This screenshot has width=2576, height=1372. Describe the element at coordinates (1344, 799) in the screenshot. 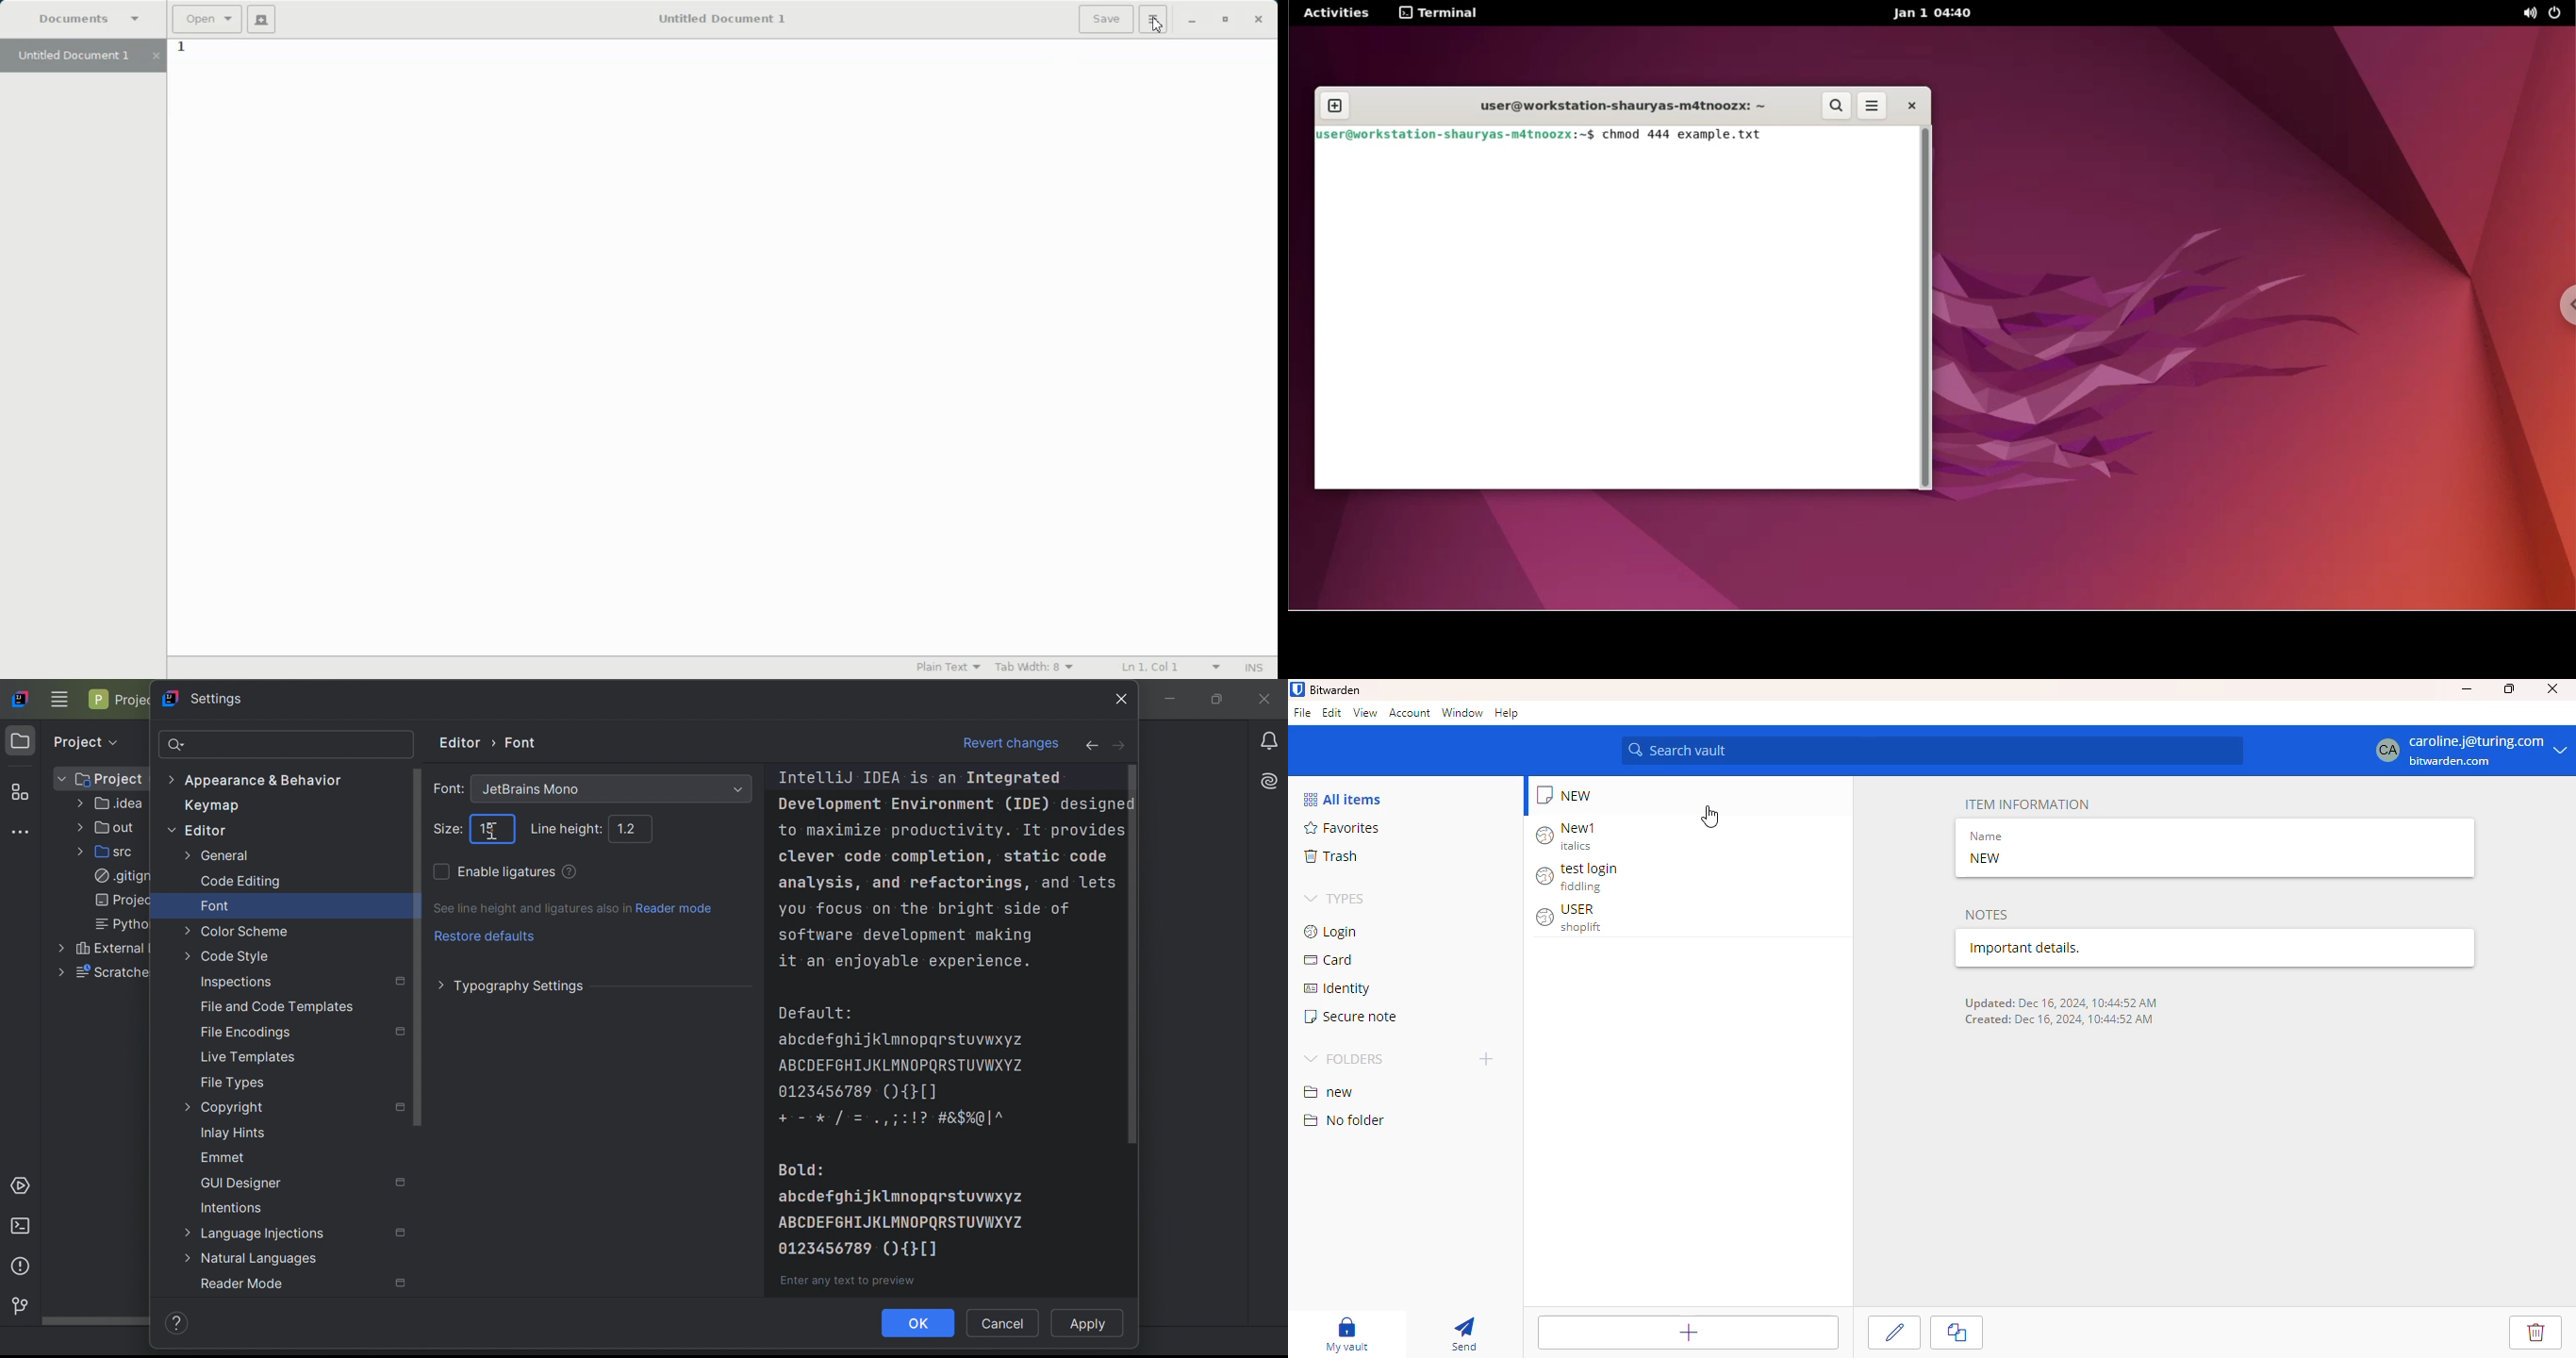

I see `all items` at that location.